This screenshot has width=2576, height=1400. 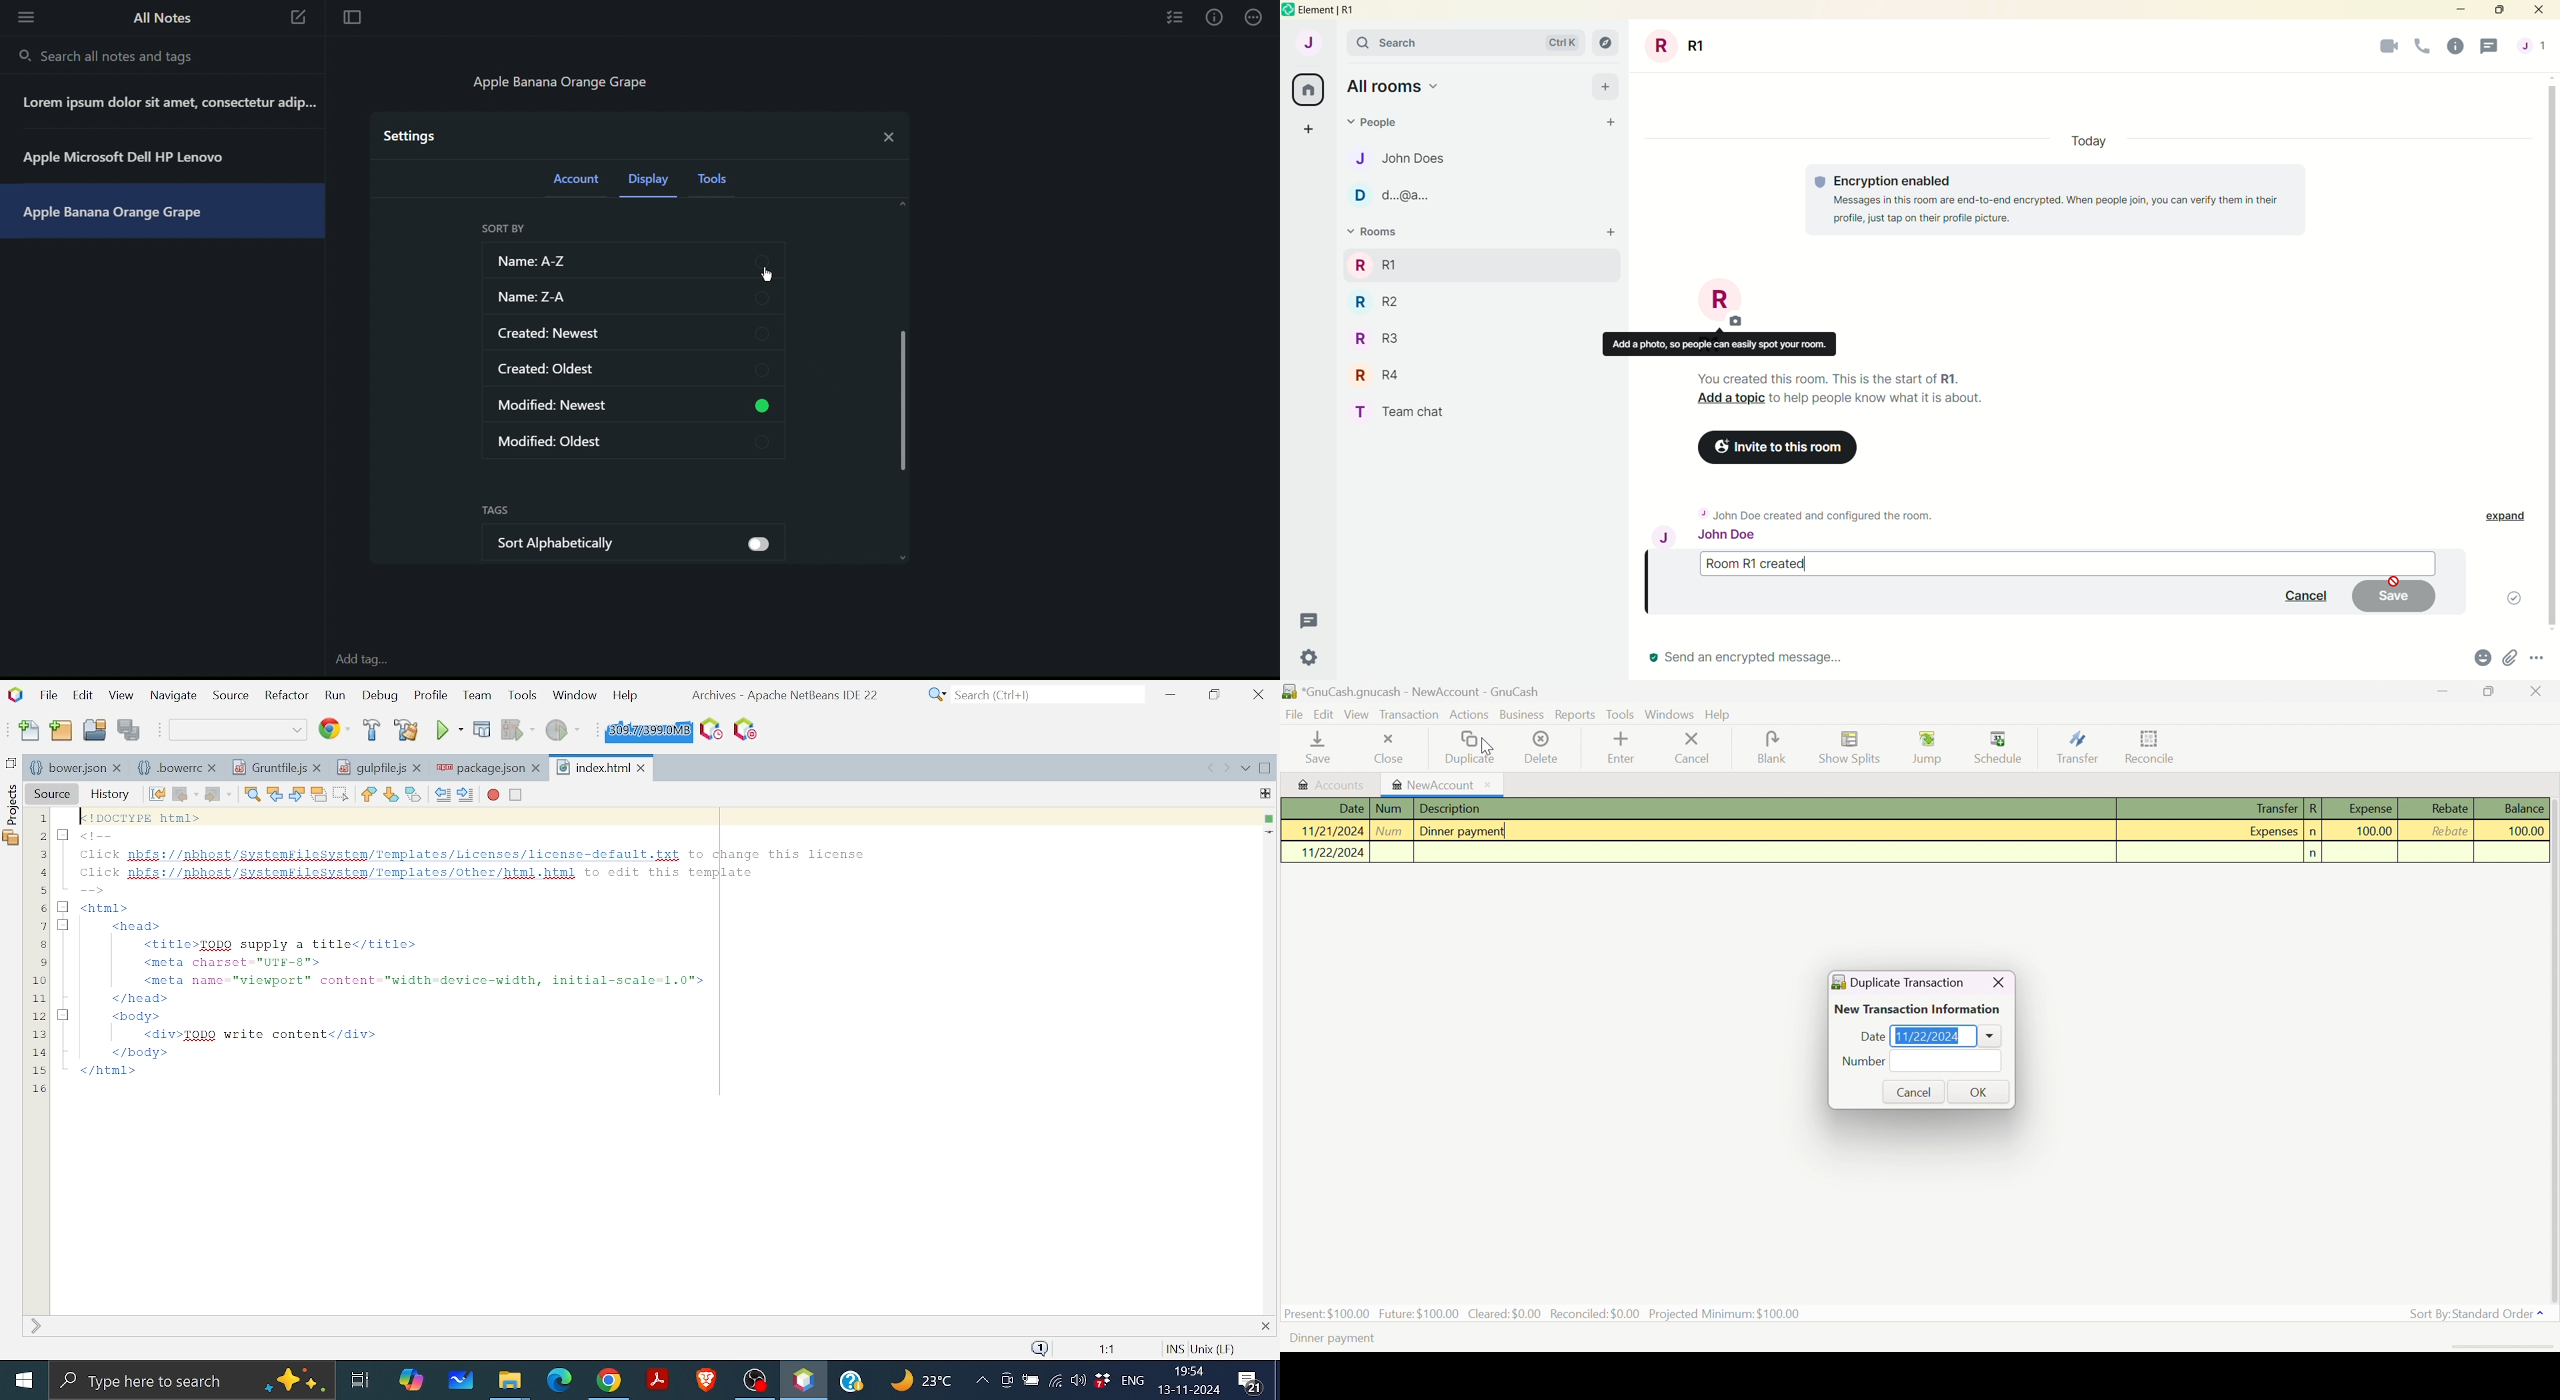 I want to click on Add tag, so click(x=369, y=661).